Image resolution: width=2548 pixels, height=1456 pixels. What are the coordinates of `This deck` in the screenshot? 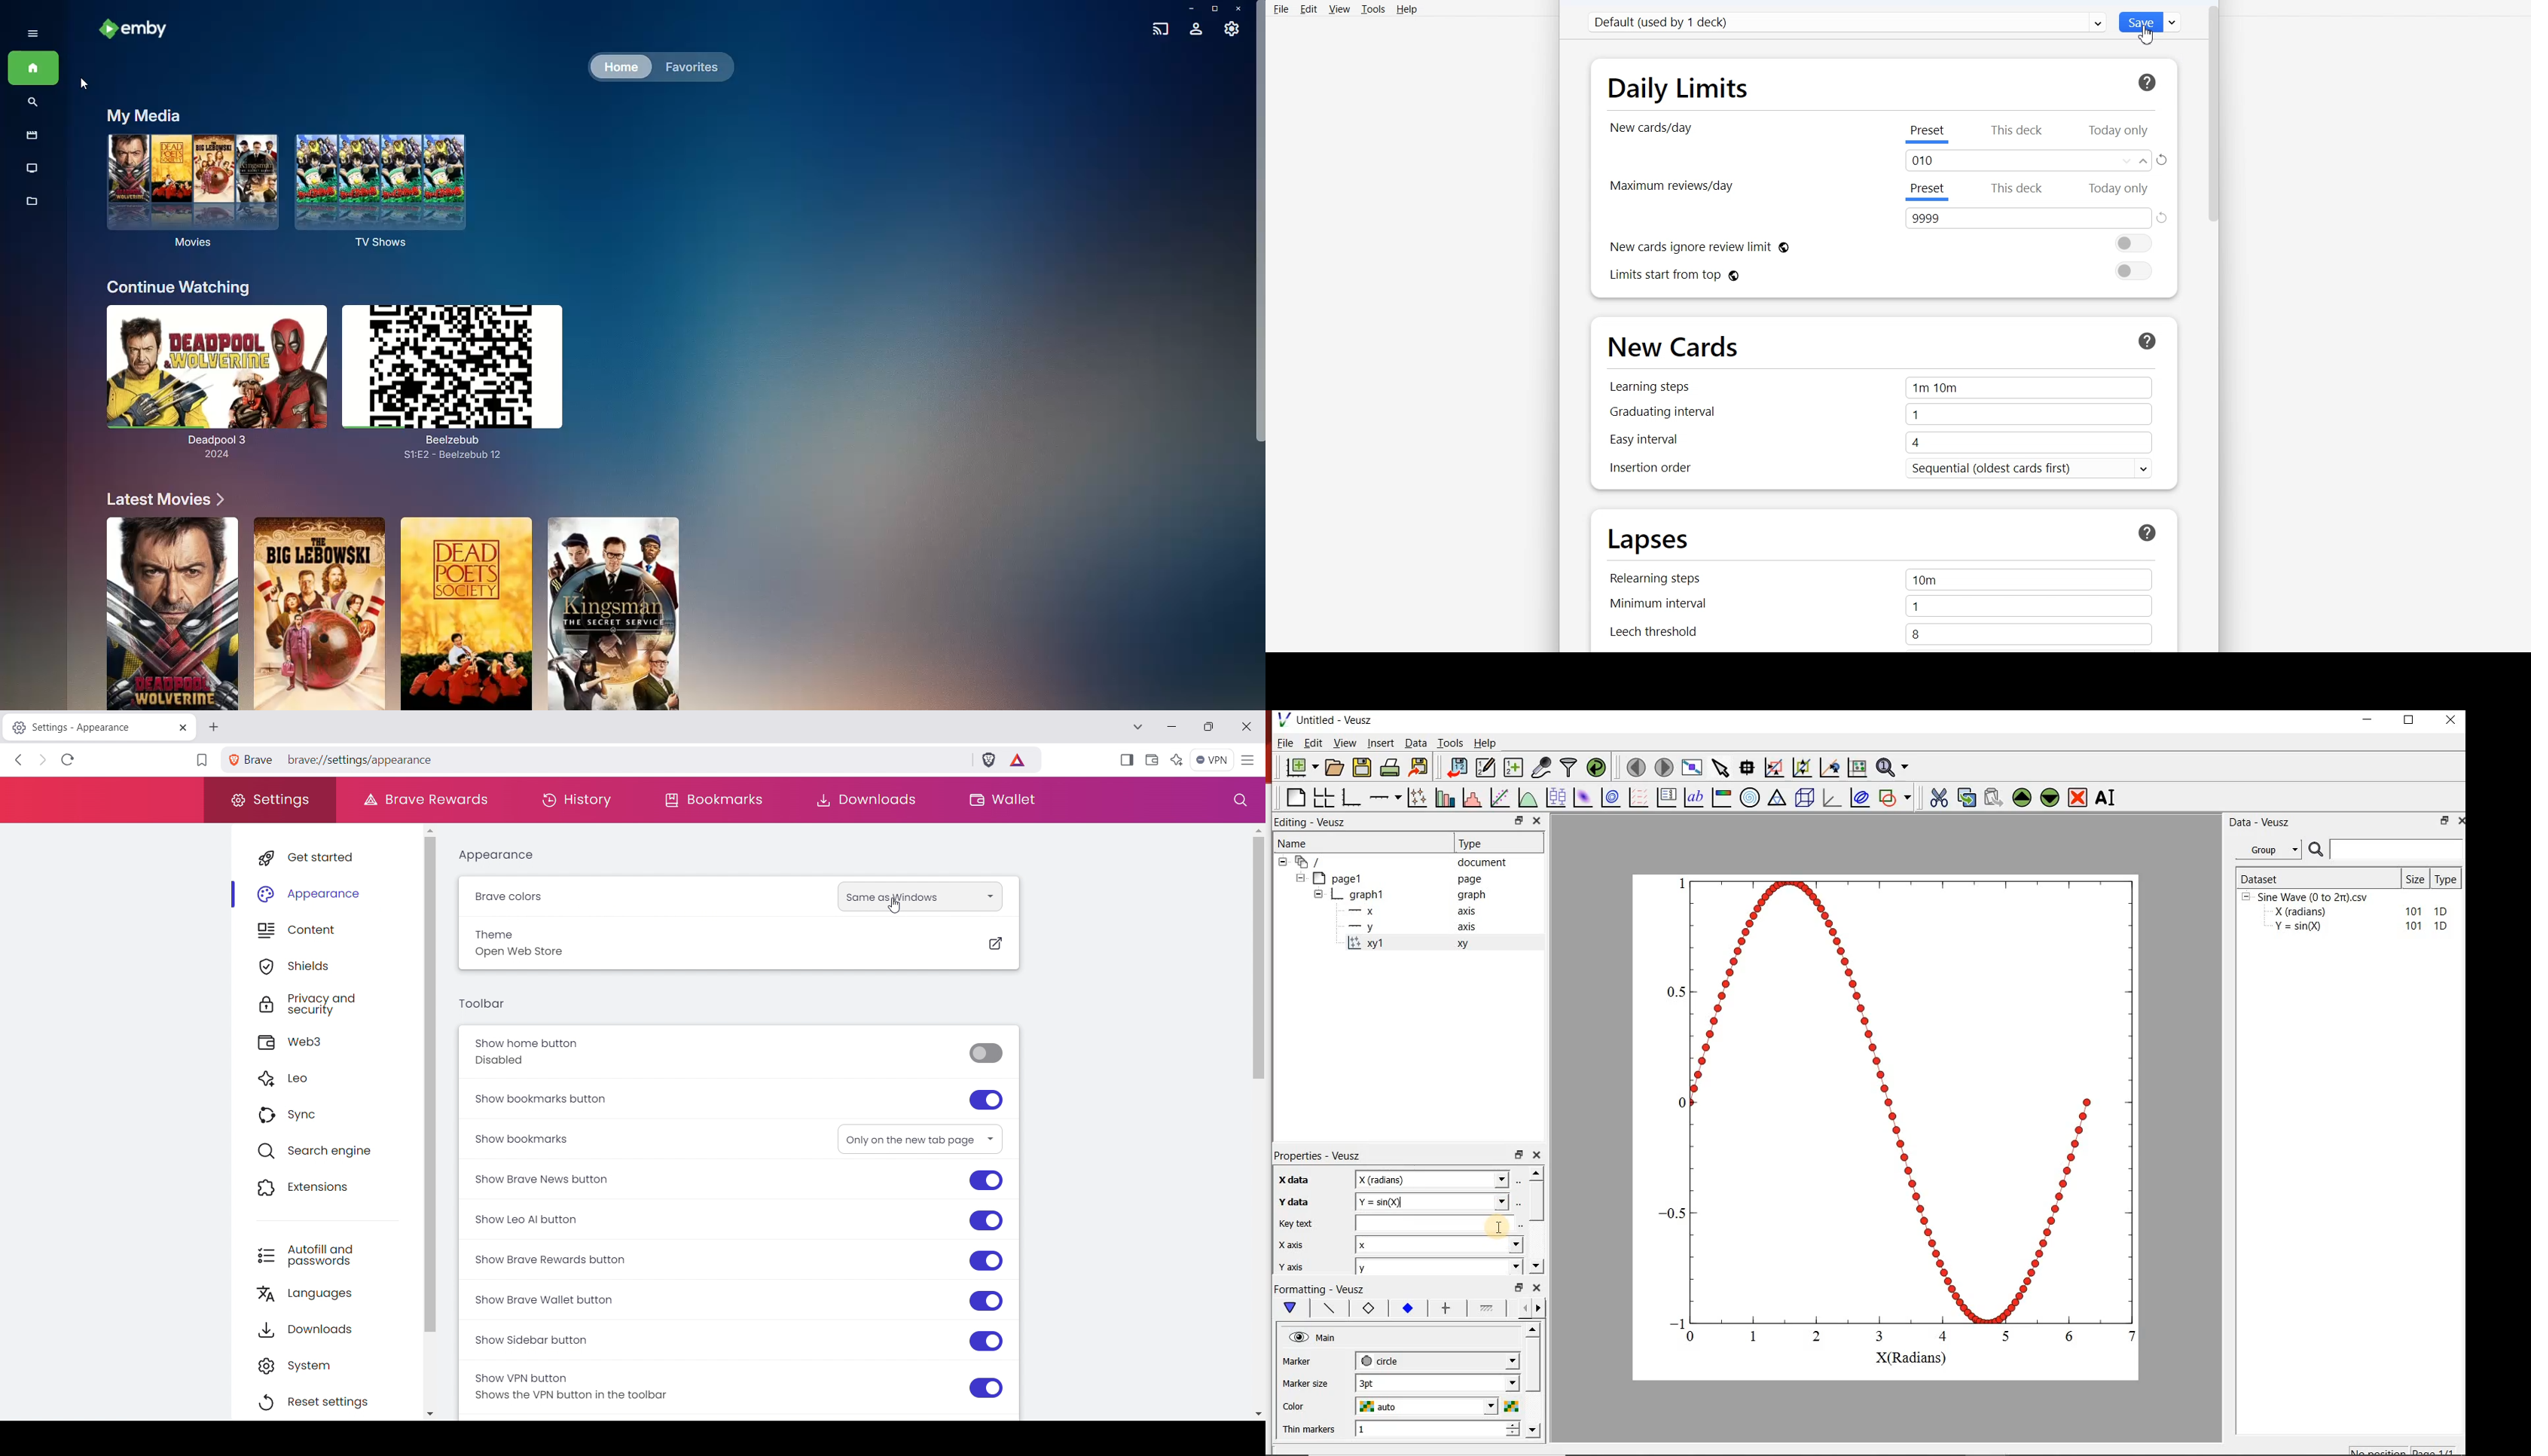 It's located at (2018, 130).